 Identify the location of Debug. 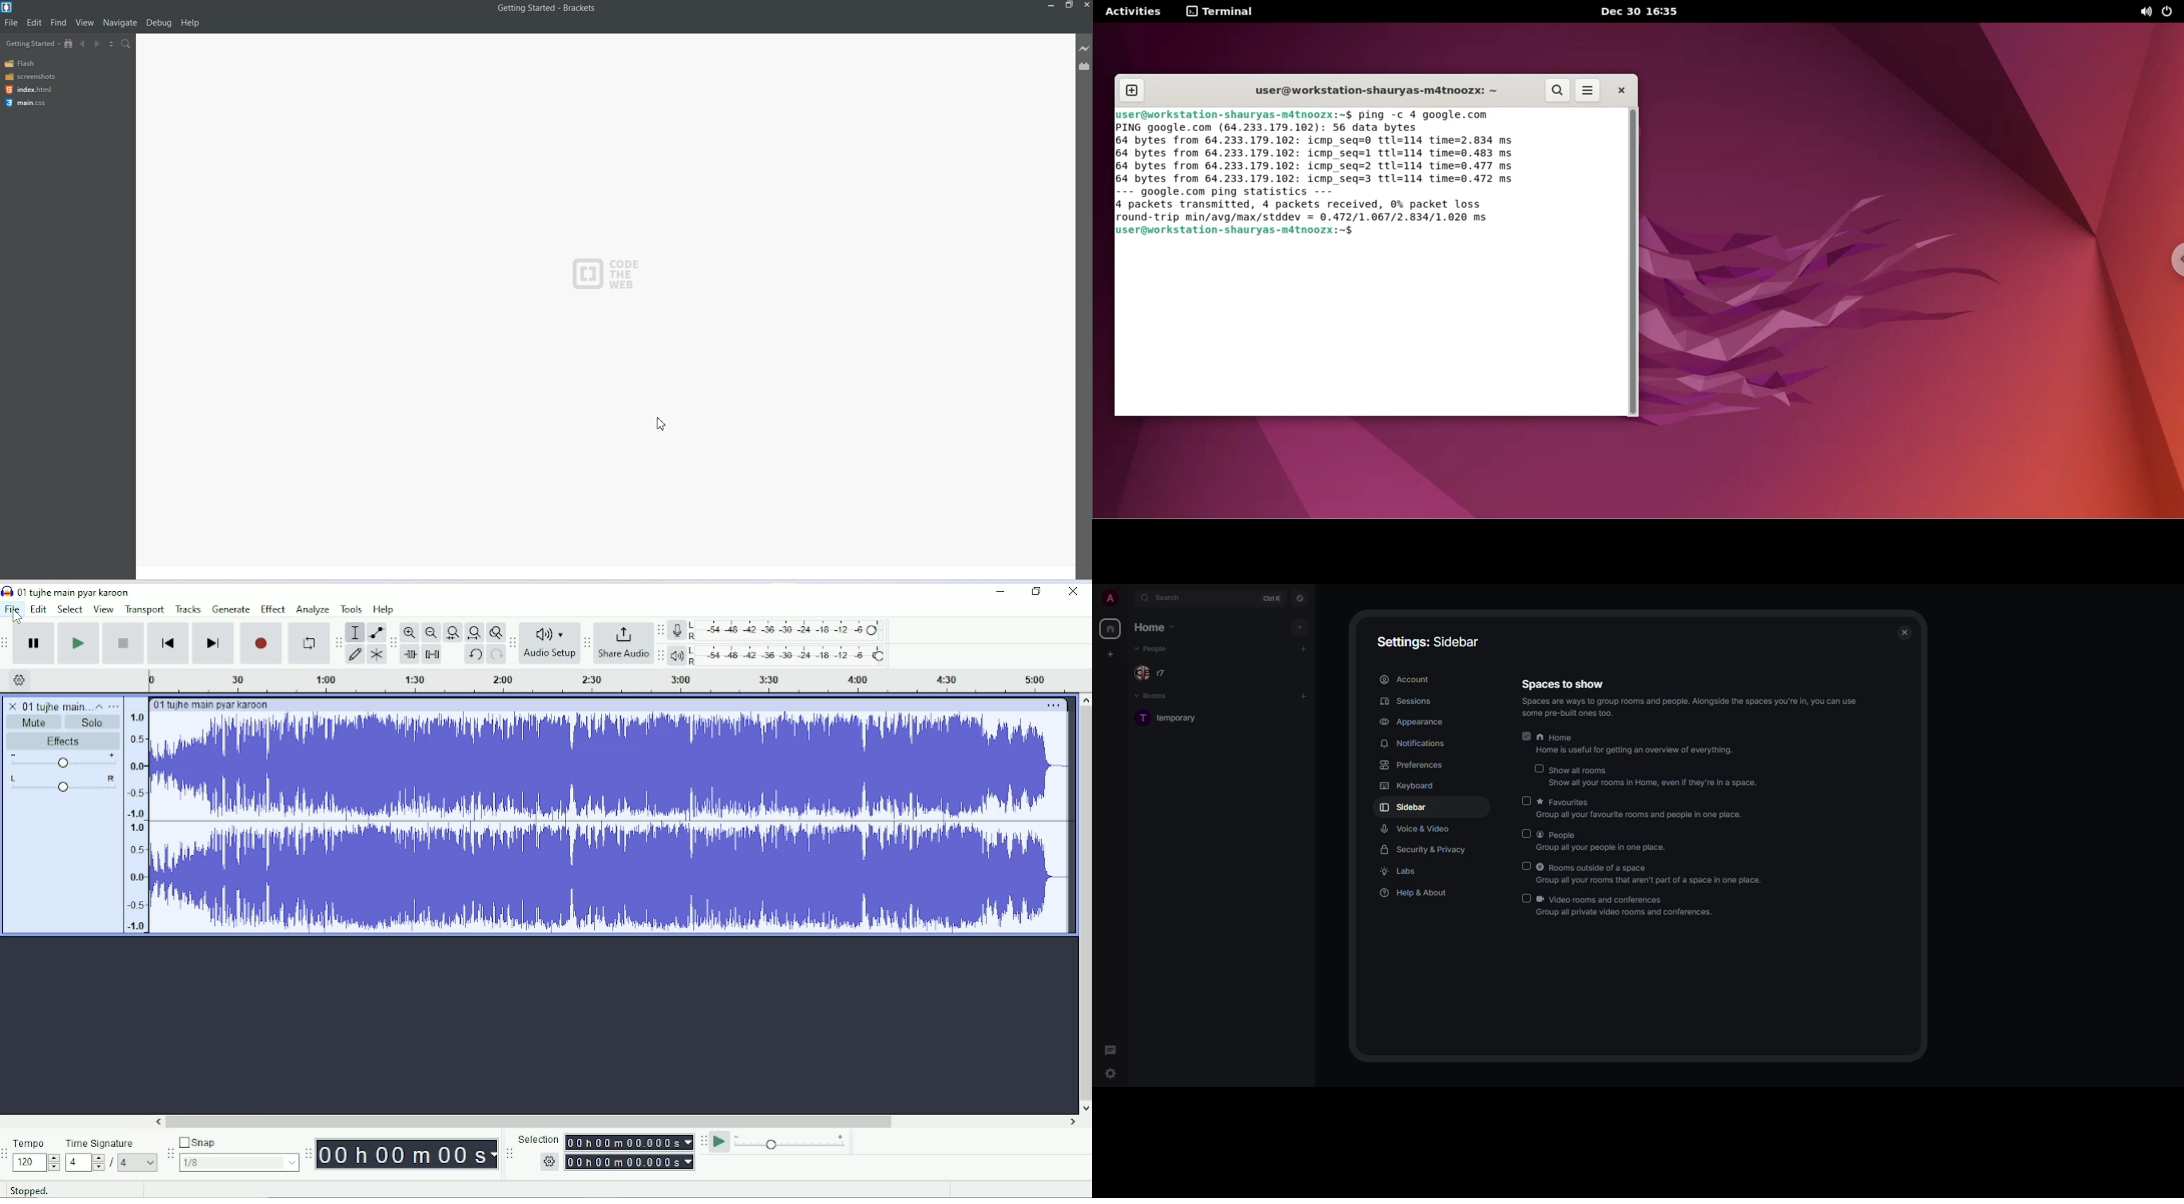
(159, 23).